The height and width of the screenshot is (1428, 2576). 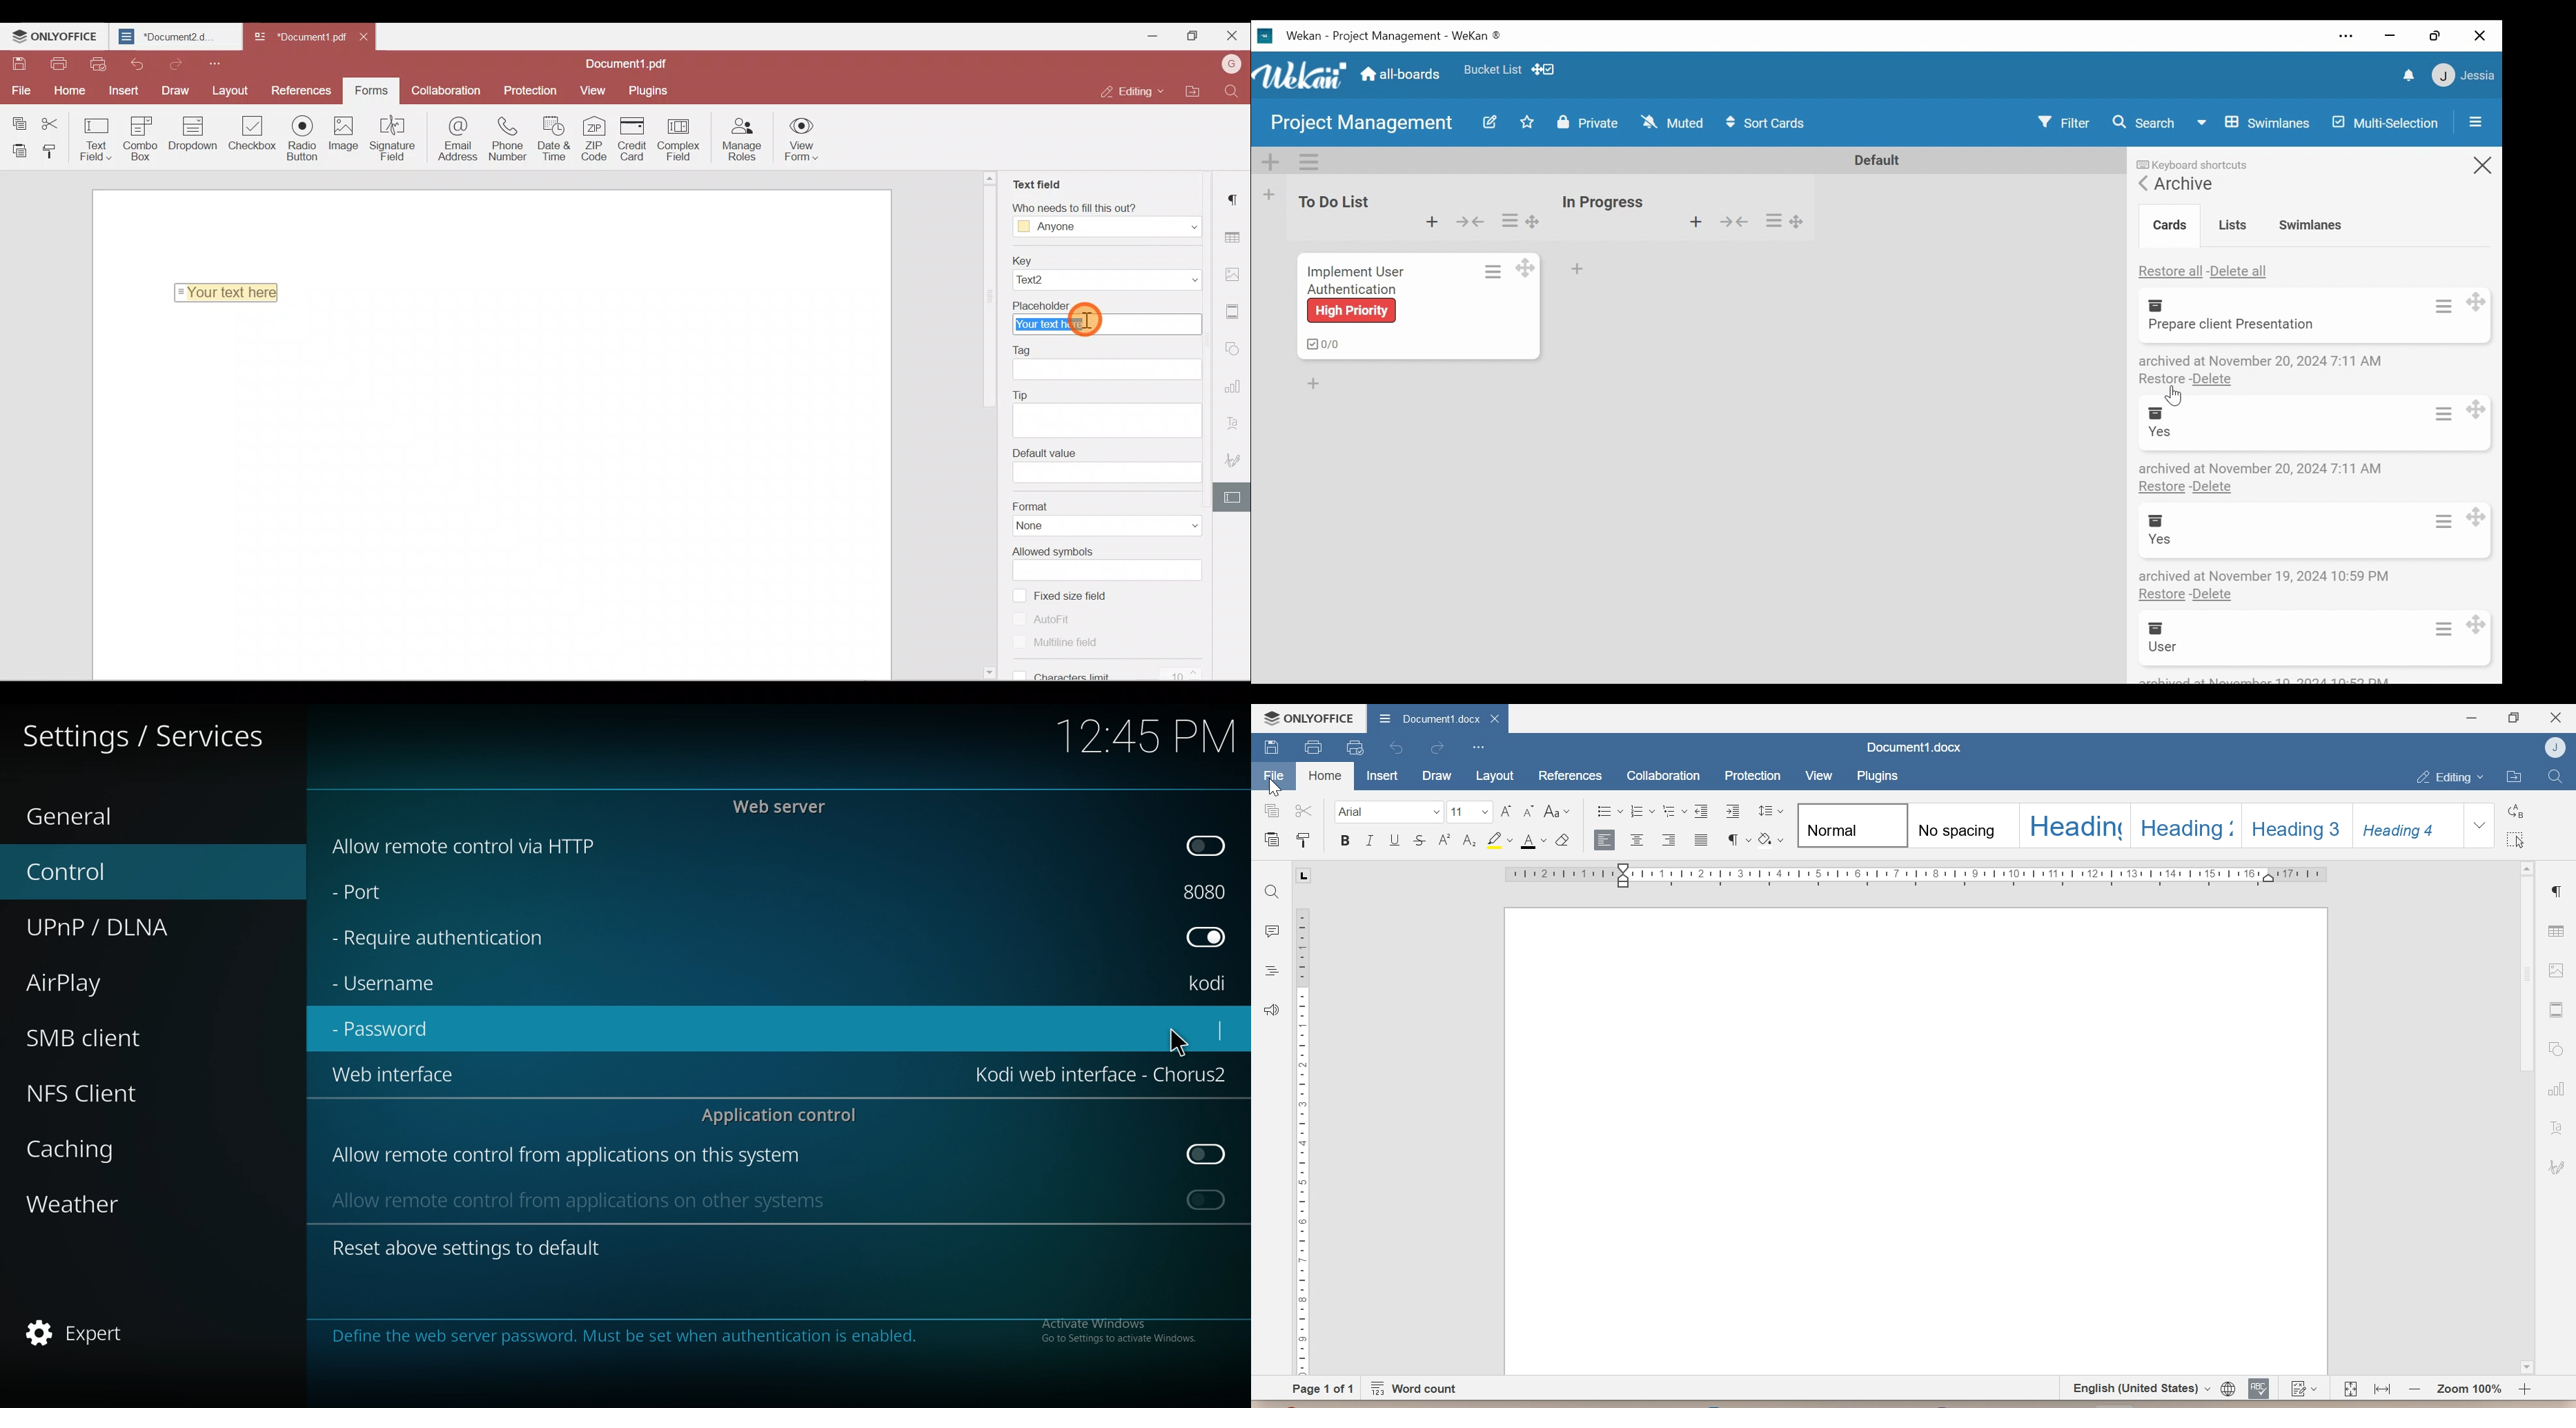 I want to click on Comments, so click(x=1272, y=928).